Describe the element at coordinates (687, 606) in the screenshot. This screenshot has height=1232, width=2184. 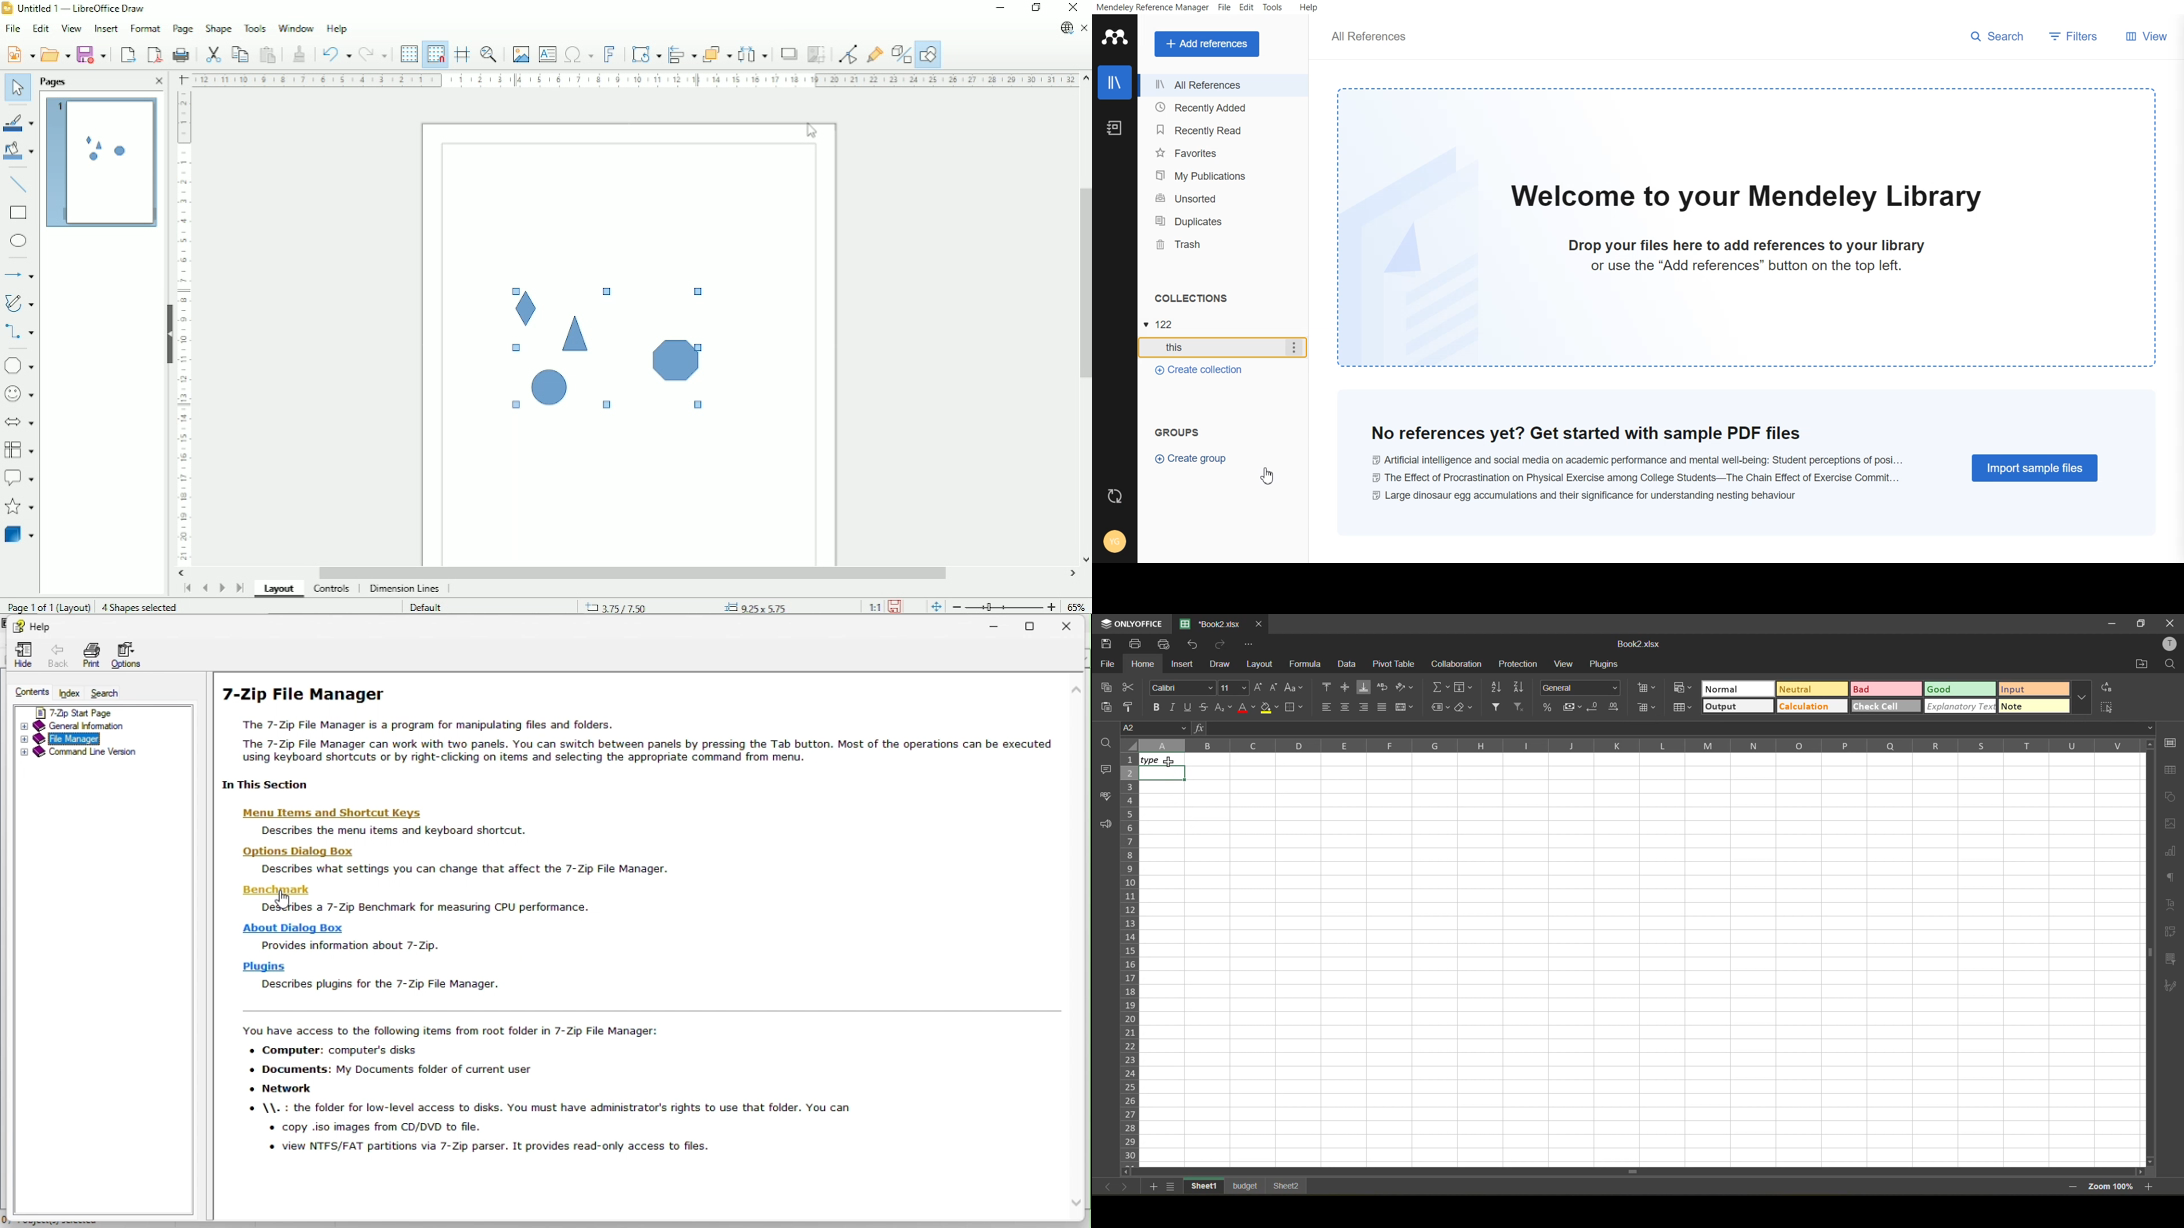
I see `Cursor position` at that location.